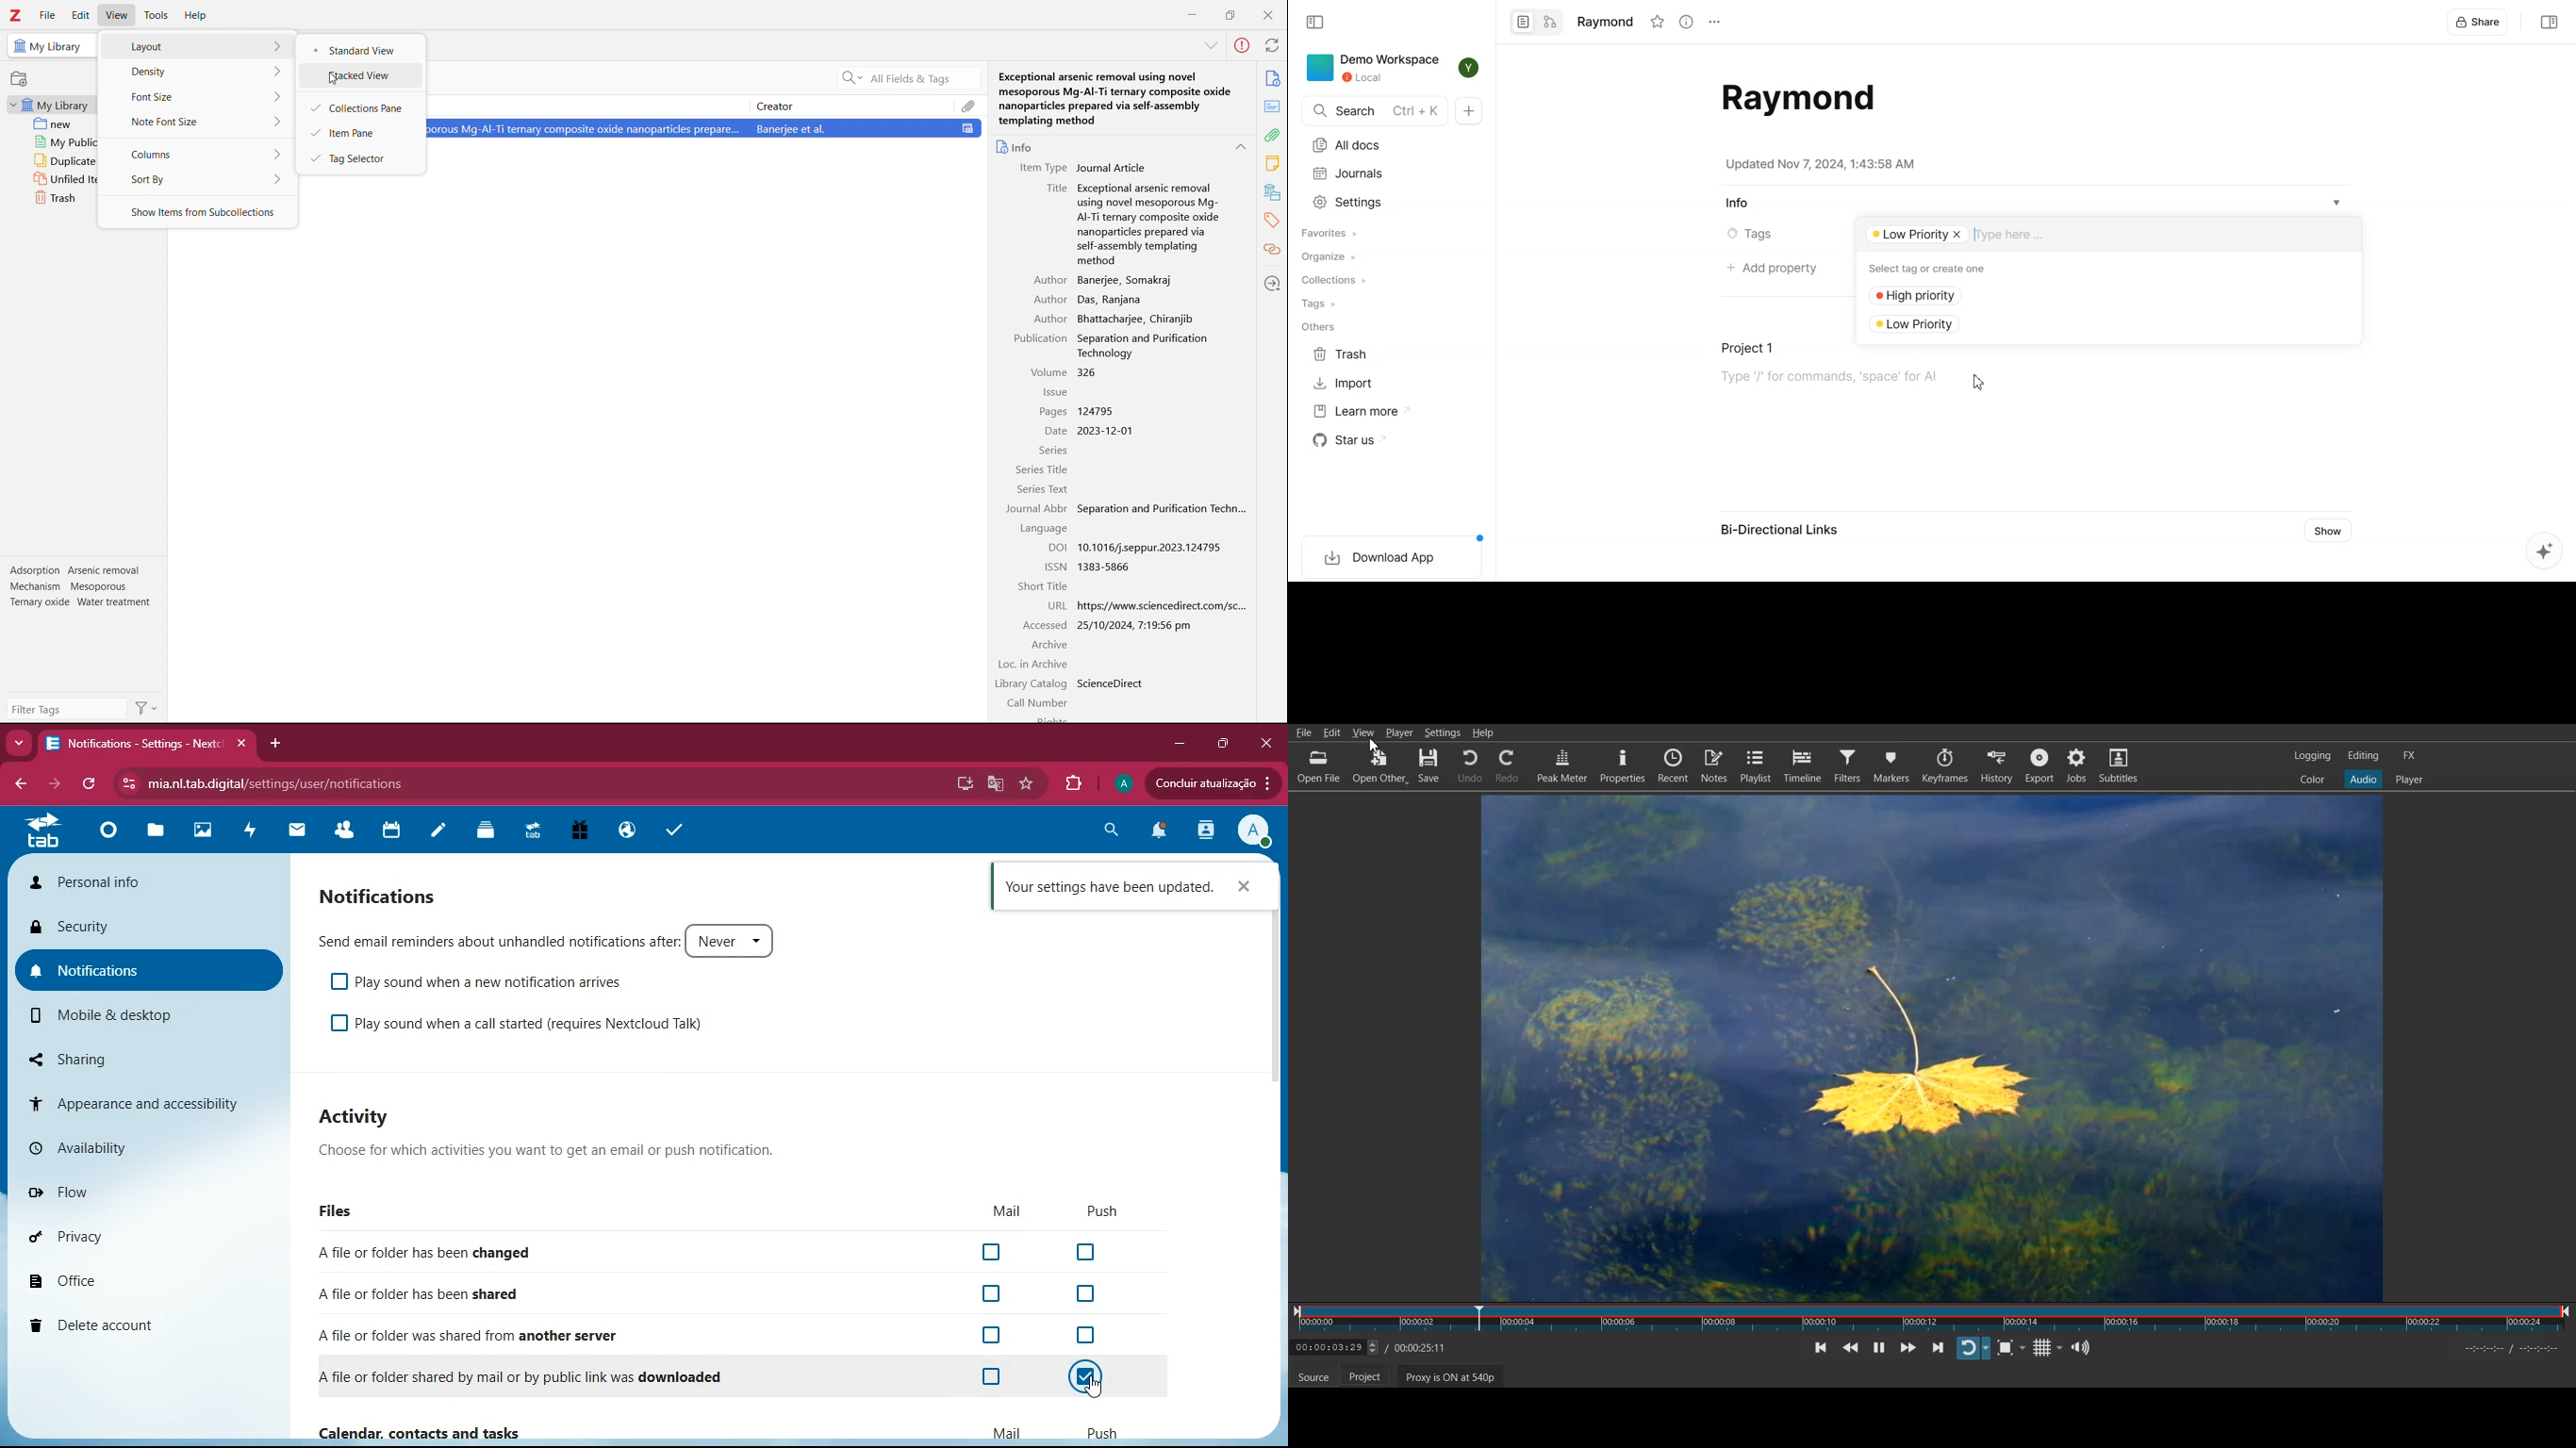 This screenshot has height=1456, width=2576. I want to click on Filters, so click(147, 708).